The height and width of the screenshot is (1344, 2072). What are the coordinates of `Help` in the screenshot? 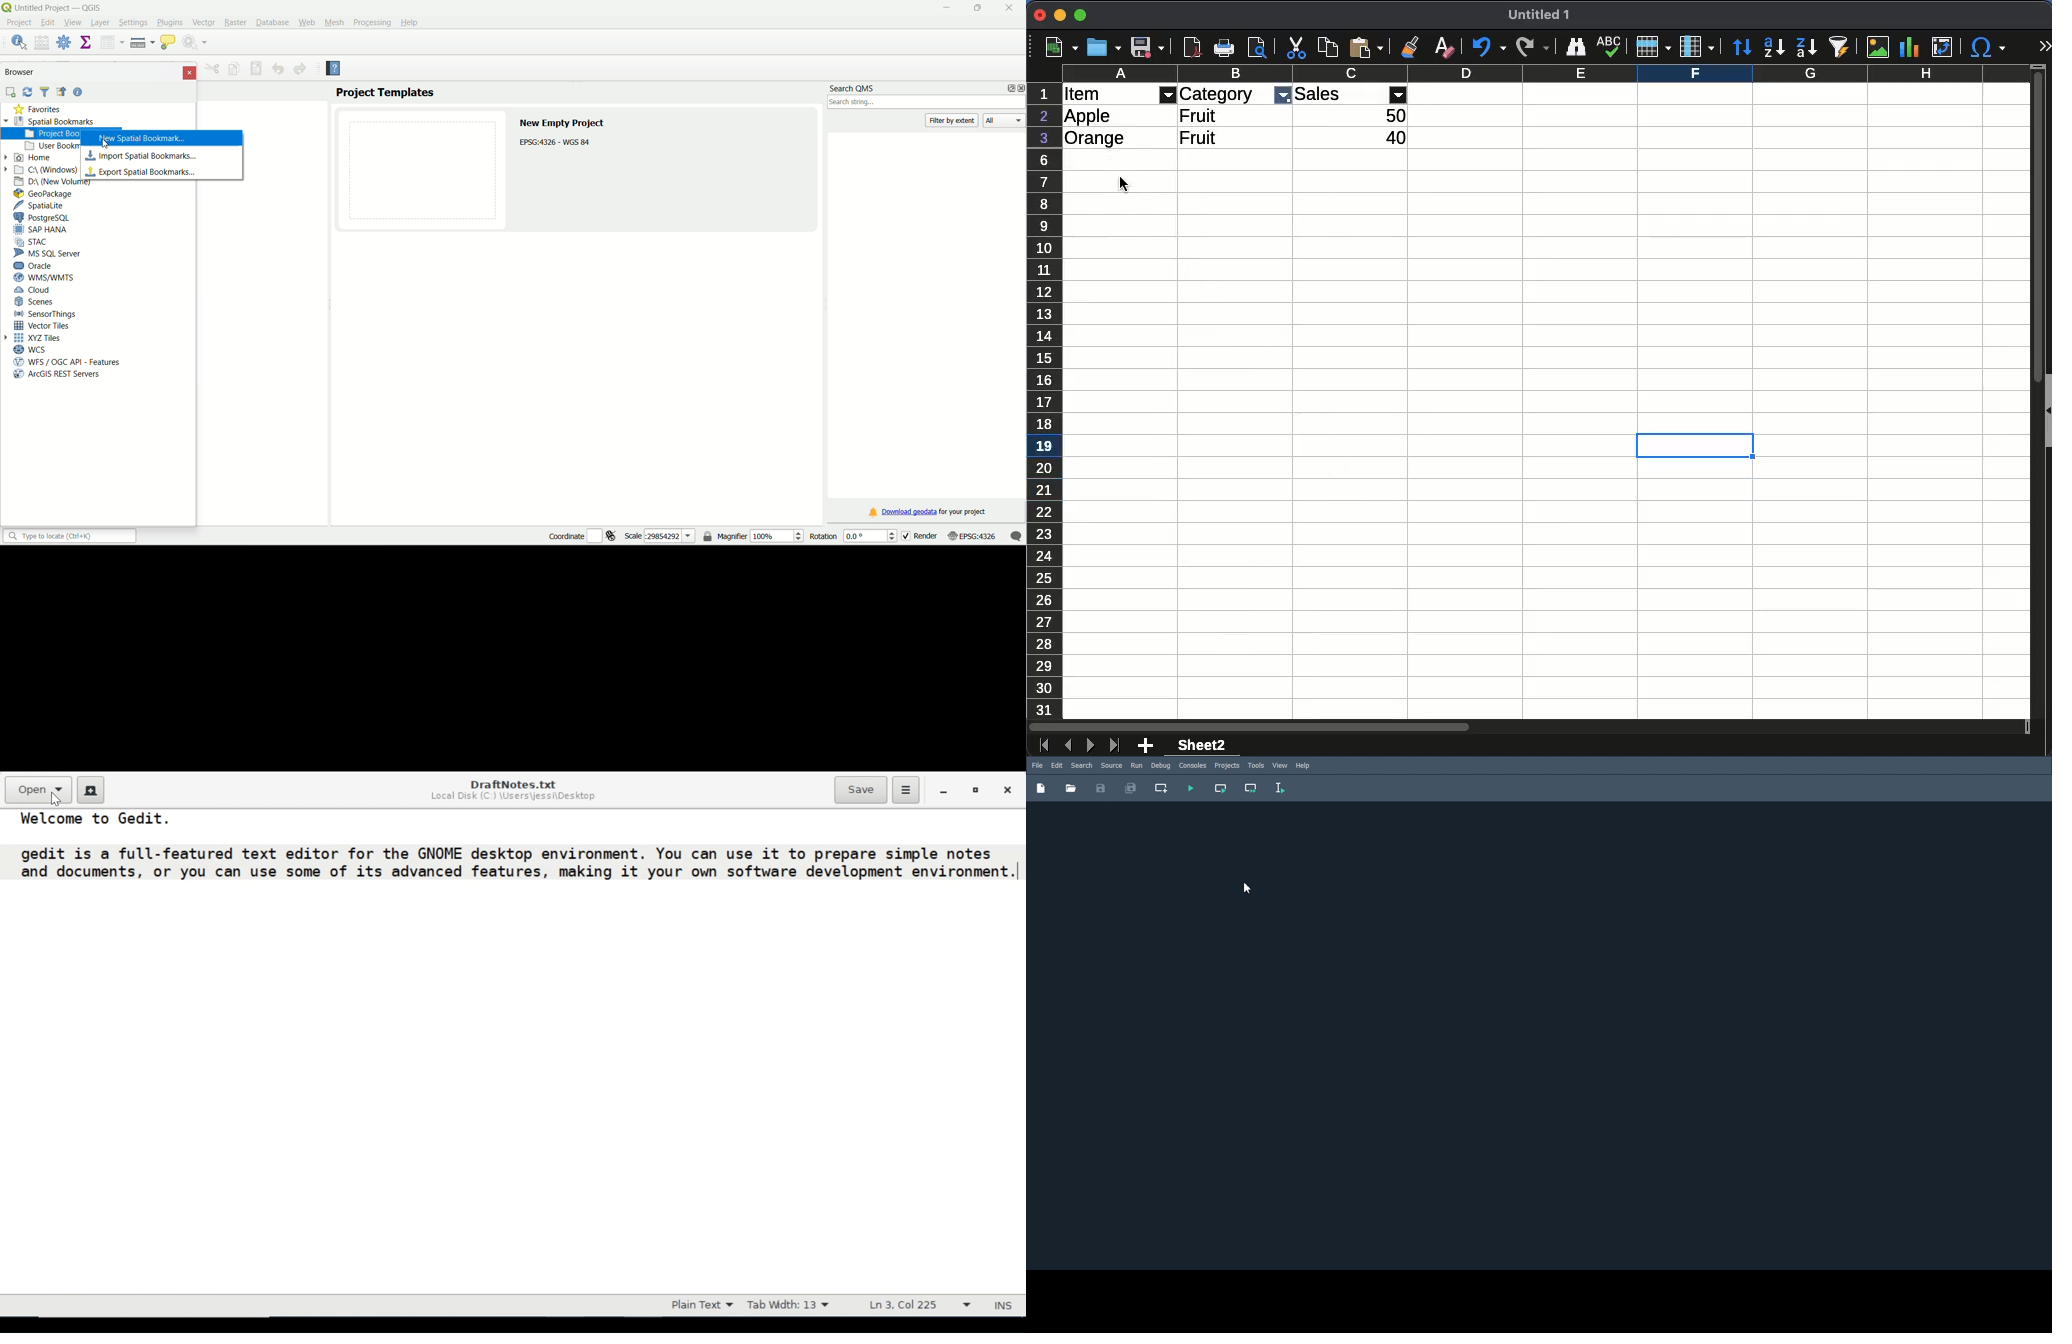 It's located at (1304, 766).